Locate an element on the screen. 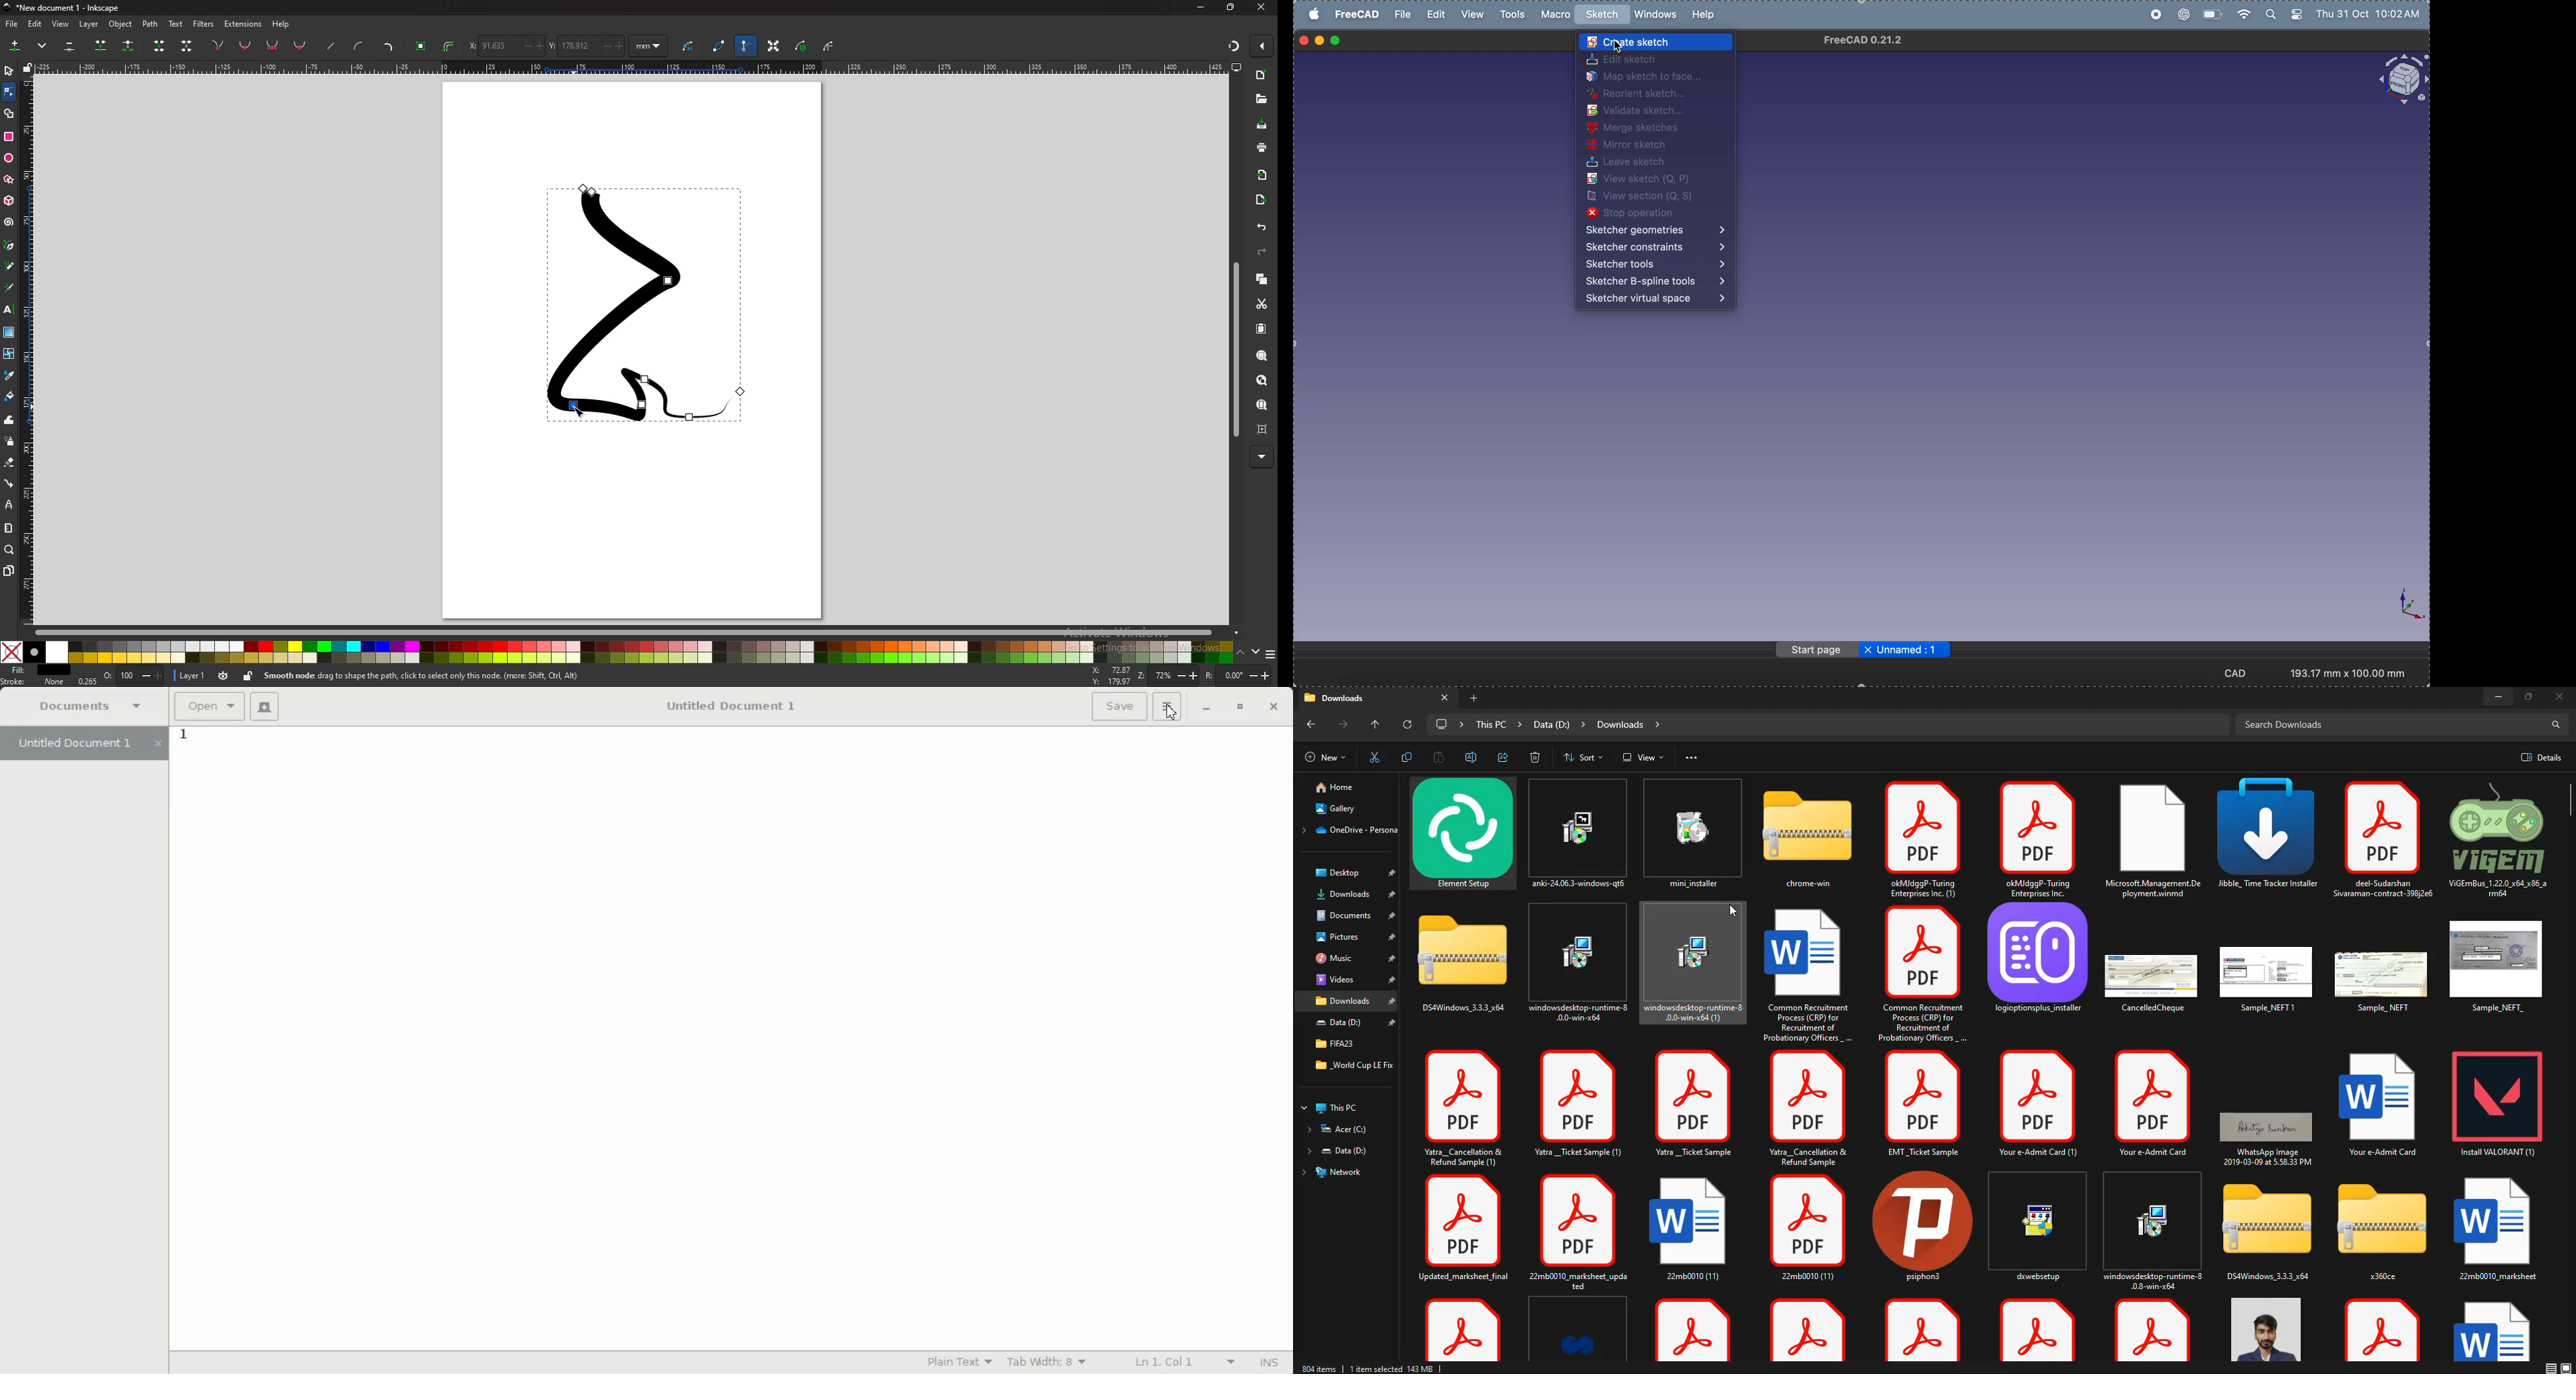 This screenshot has width=2576, height=1400. Open a file is located at coordinates (210, 707).